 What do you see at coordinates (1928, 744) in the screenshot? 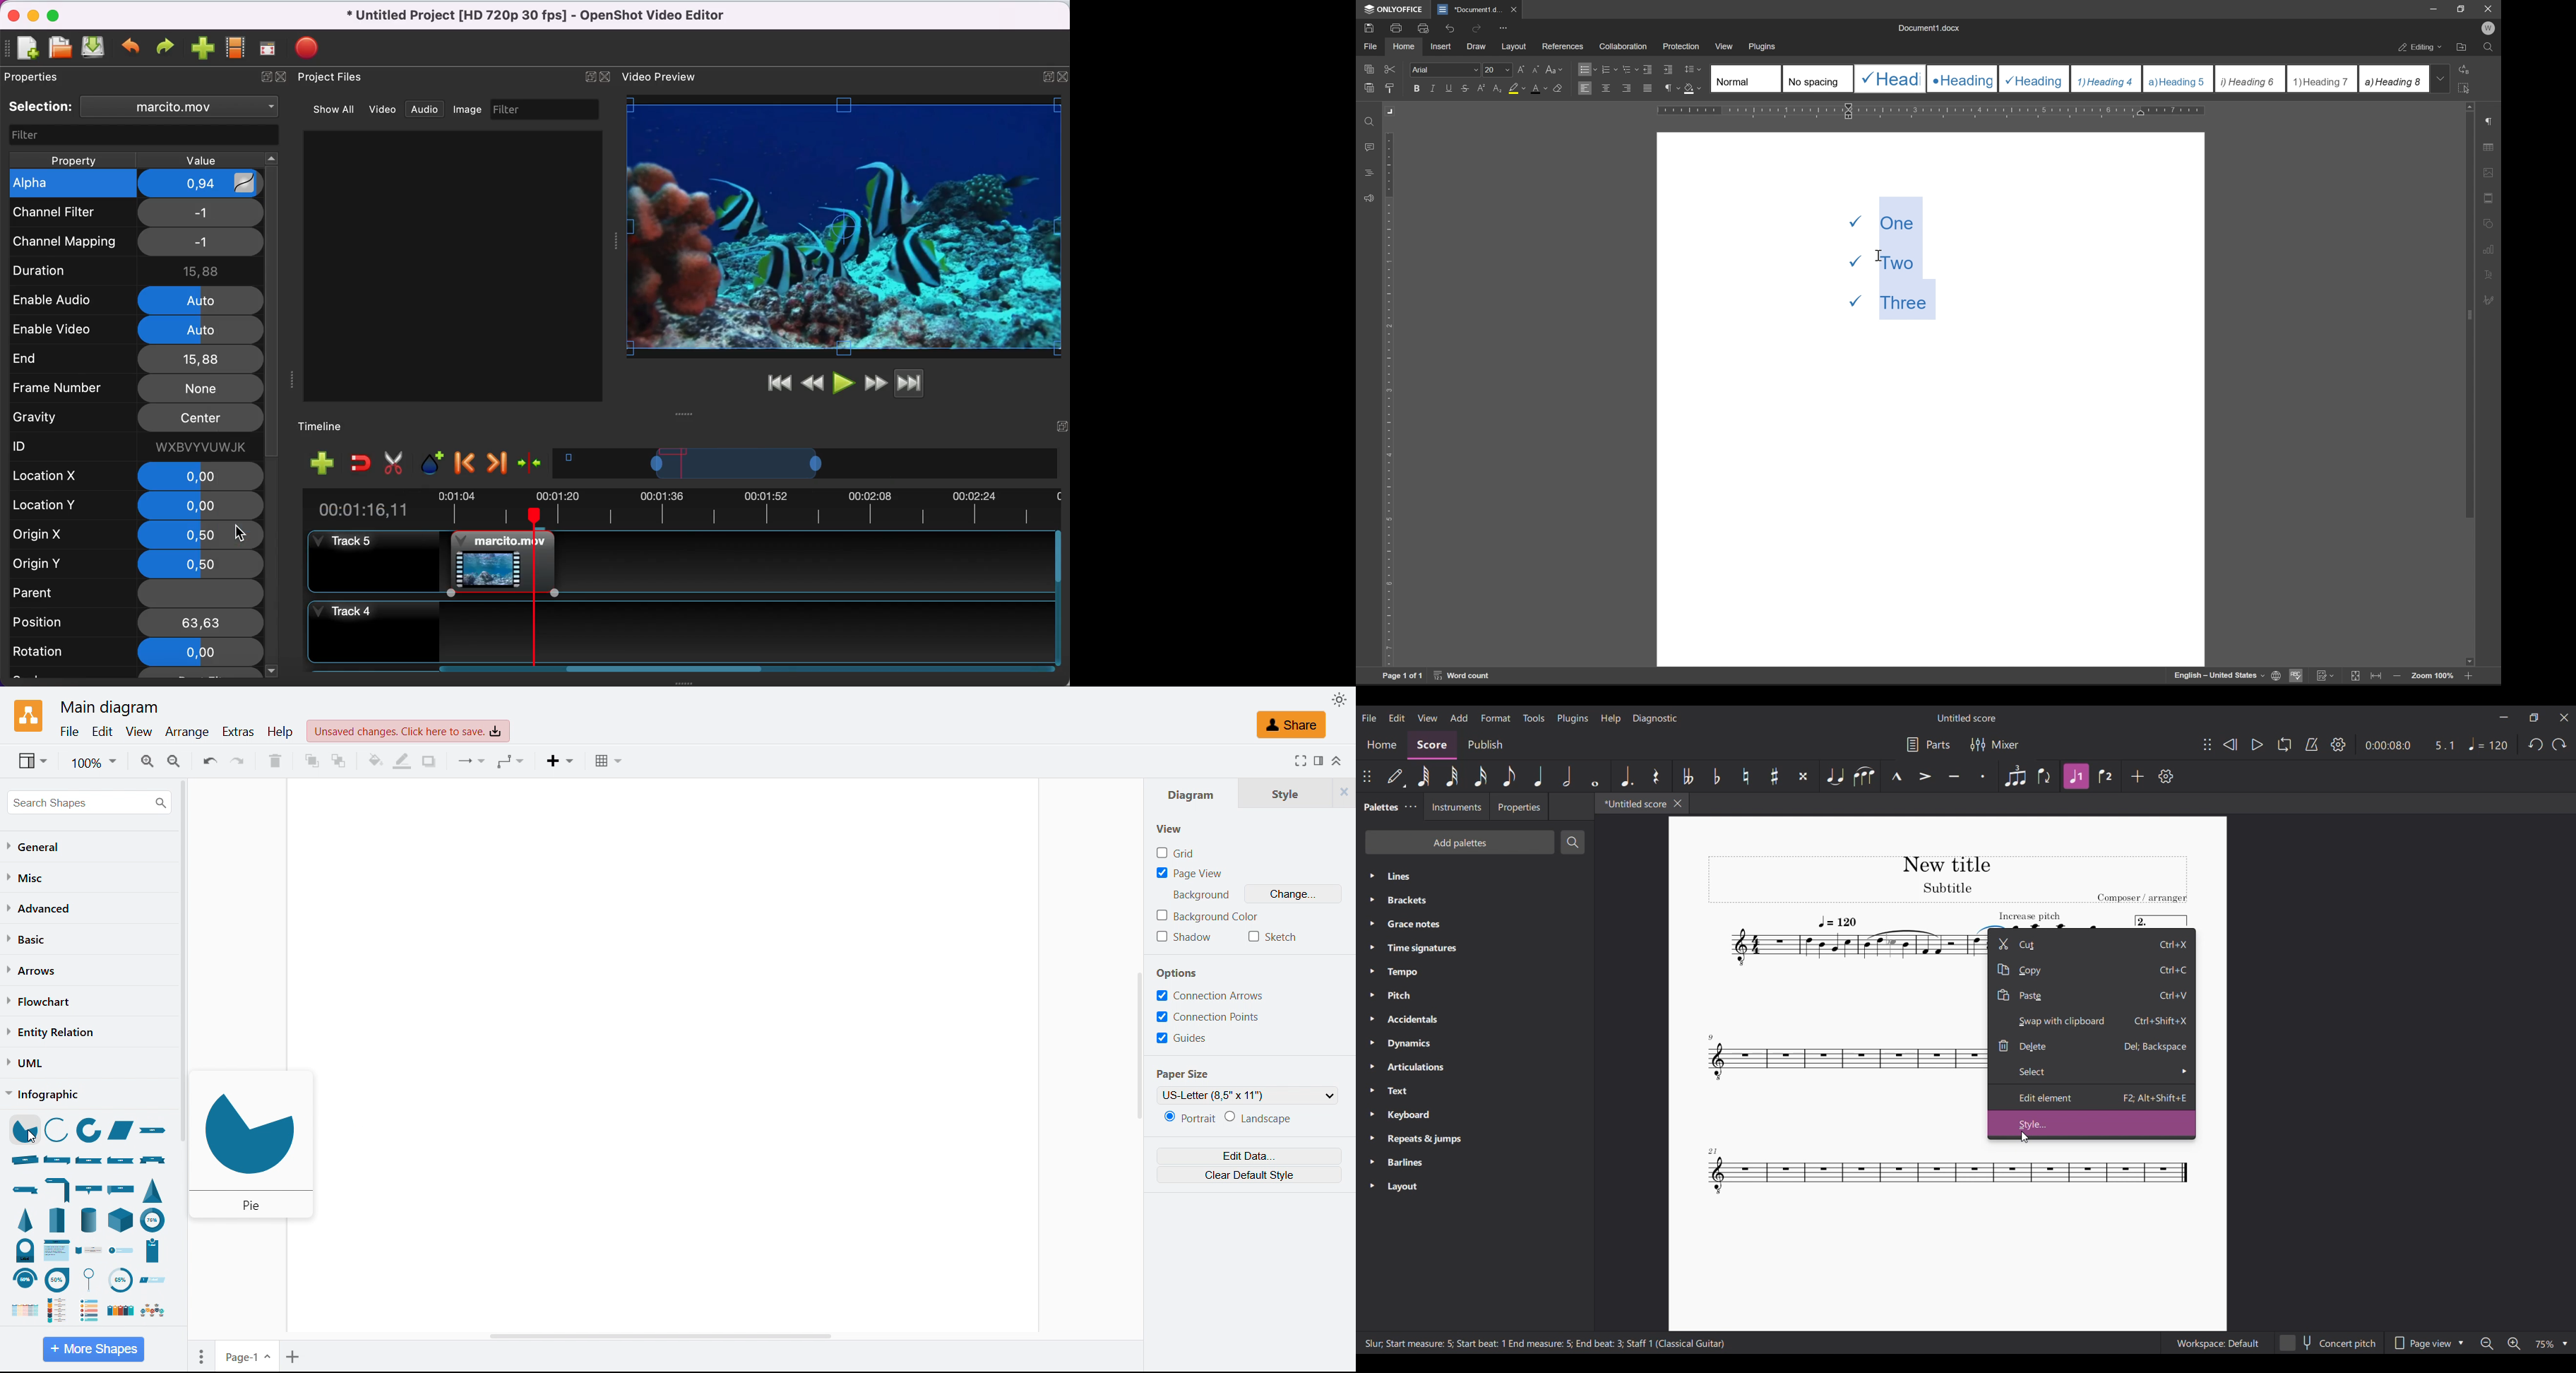
I see `Parts settings` at bounding box center [1928, 744].